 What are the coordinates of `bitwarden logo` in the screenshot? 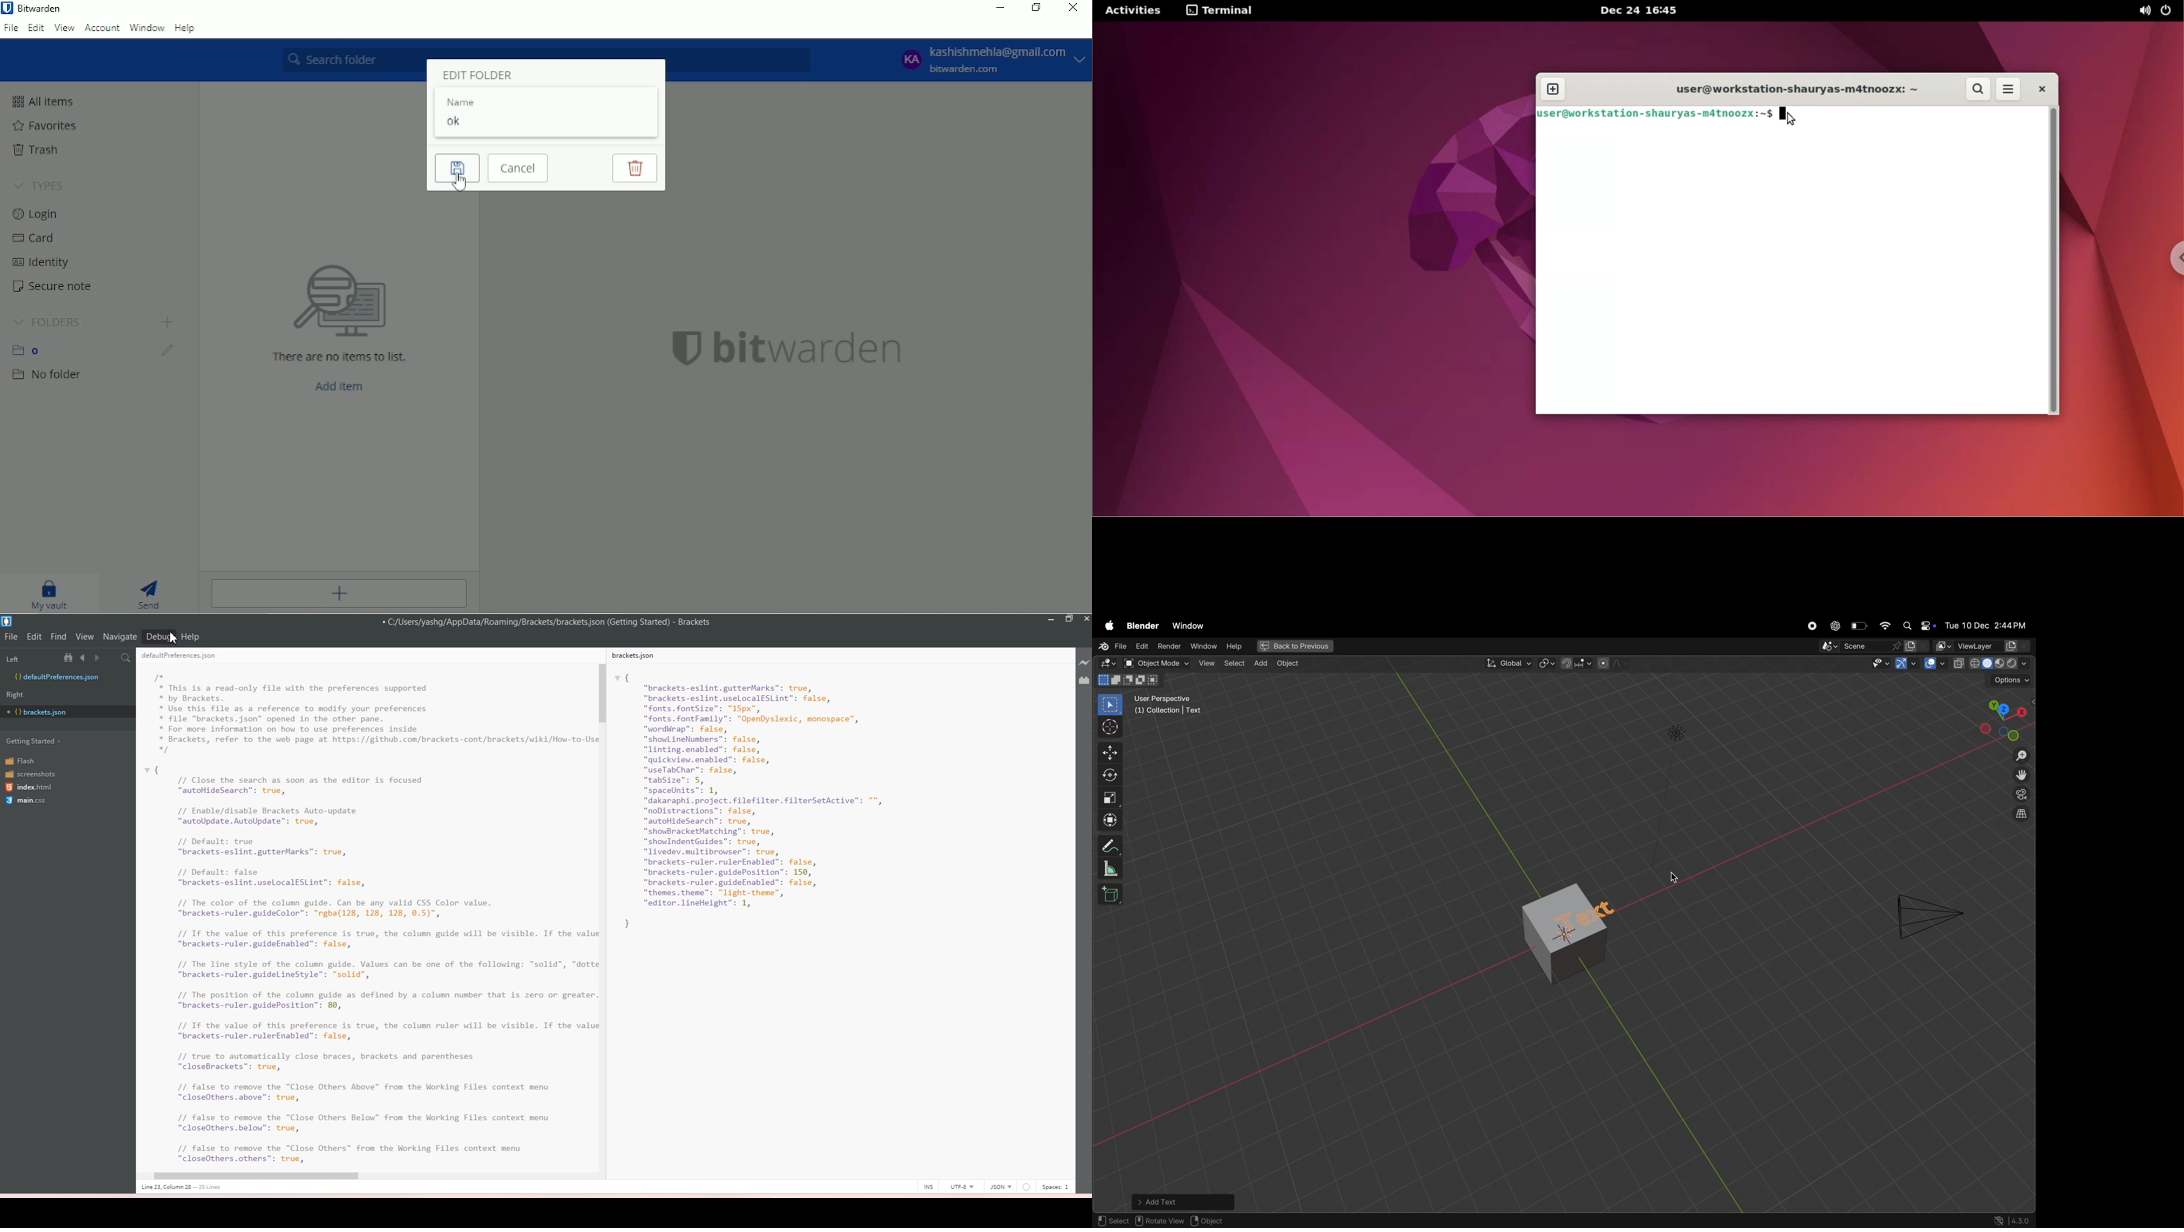 It's located at (679, 346).